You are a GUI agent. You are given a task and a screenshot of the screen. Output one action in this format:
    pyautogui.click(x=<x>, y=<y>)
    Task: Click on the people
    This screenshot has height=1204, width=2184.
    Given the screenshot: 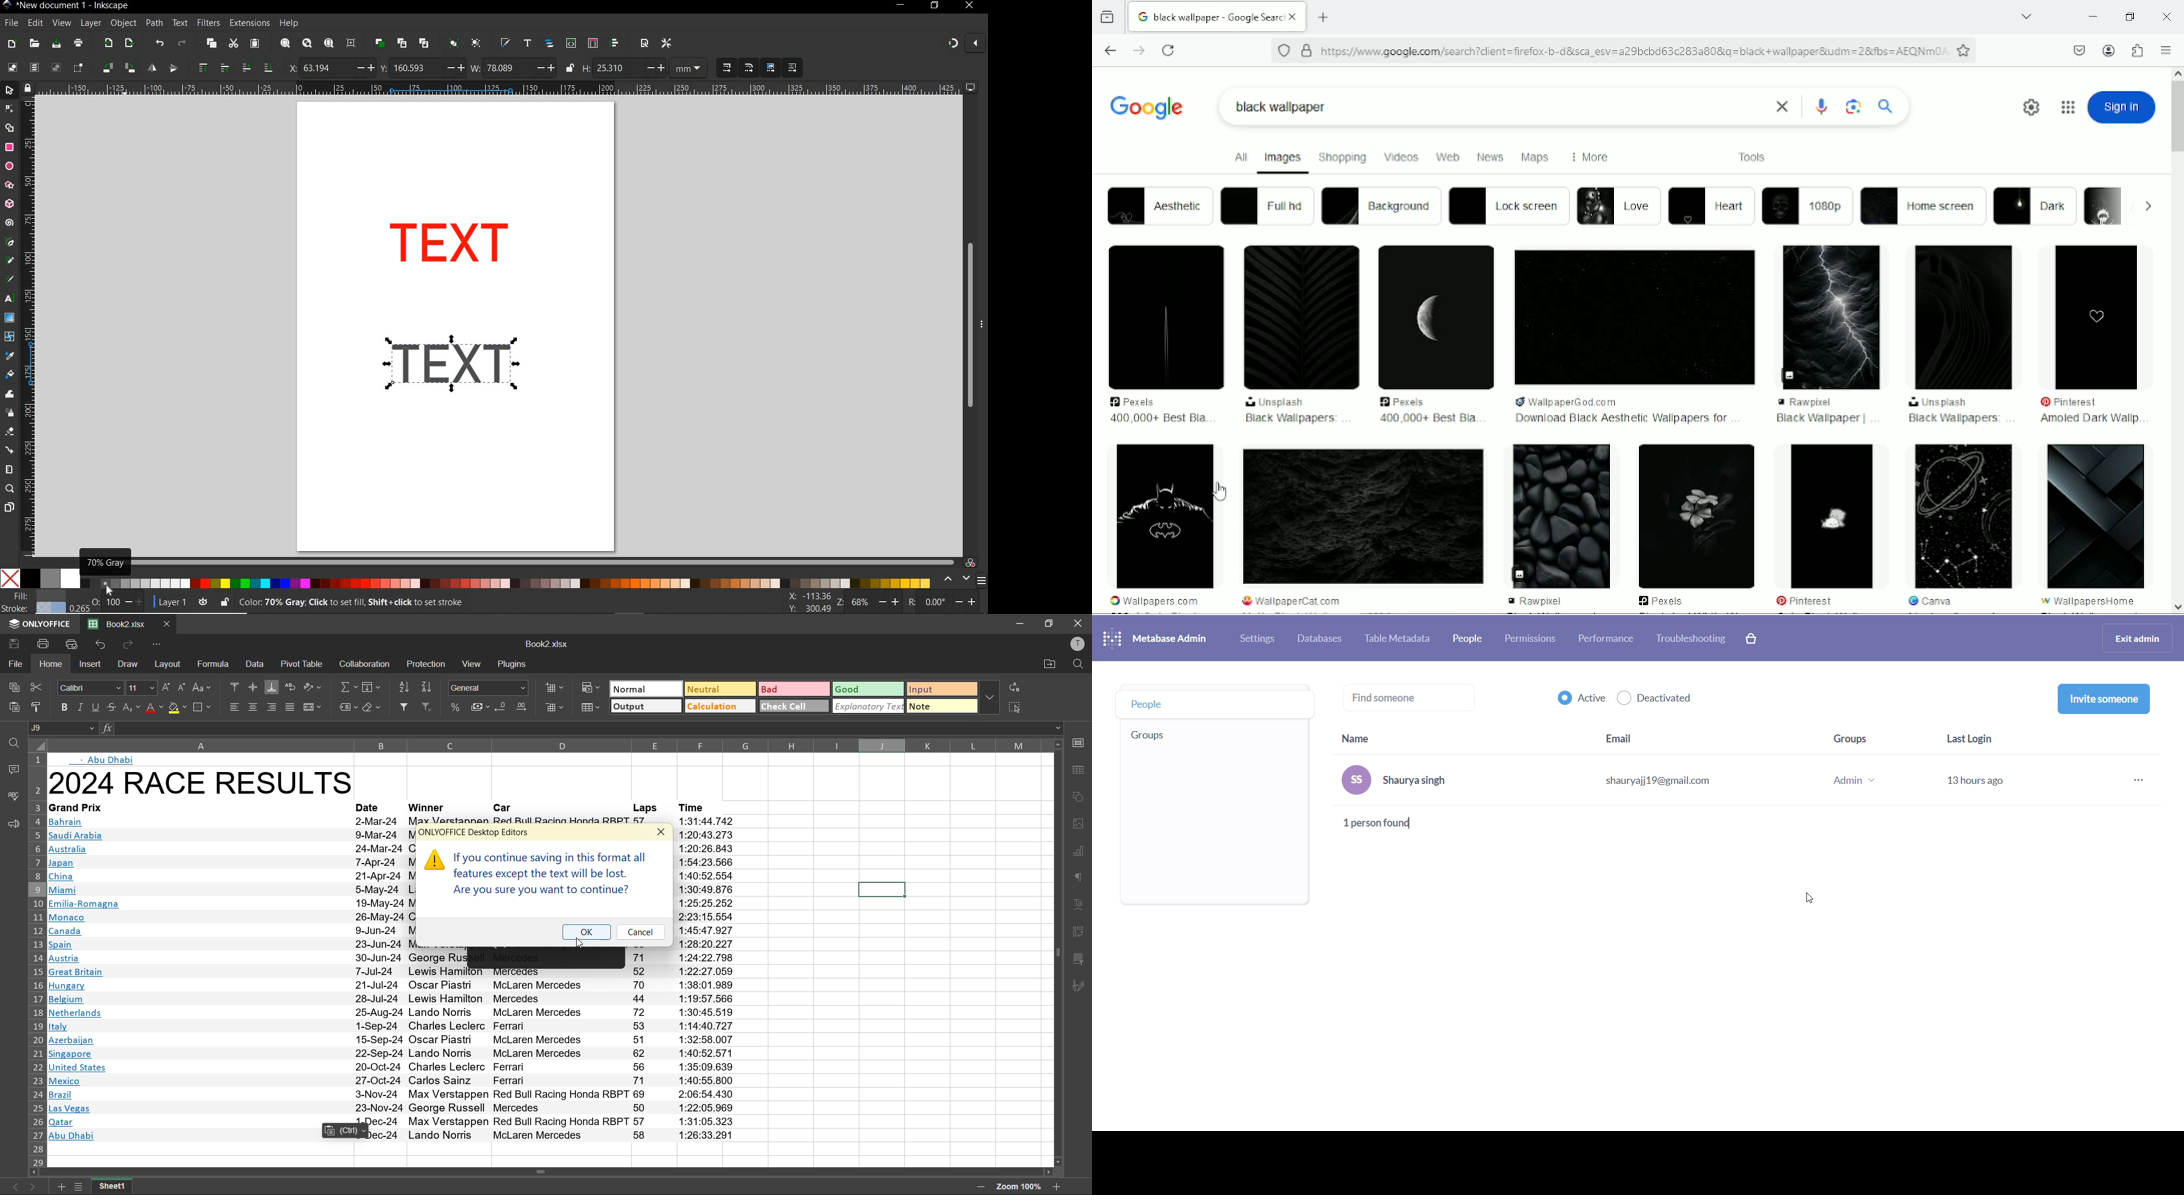 What is the action you would take?
    pyautogui.click(x=1197, y=708)
    